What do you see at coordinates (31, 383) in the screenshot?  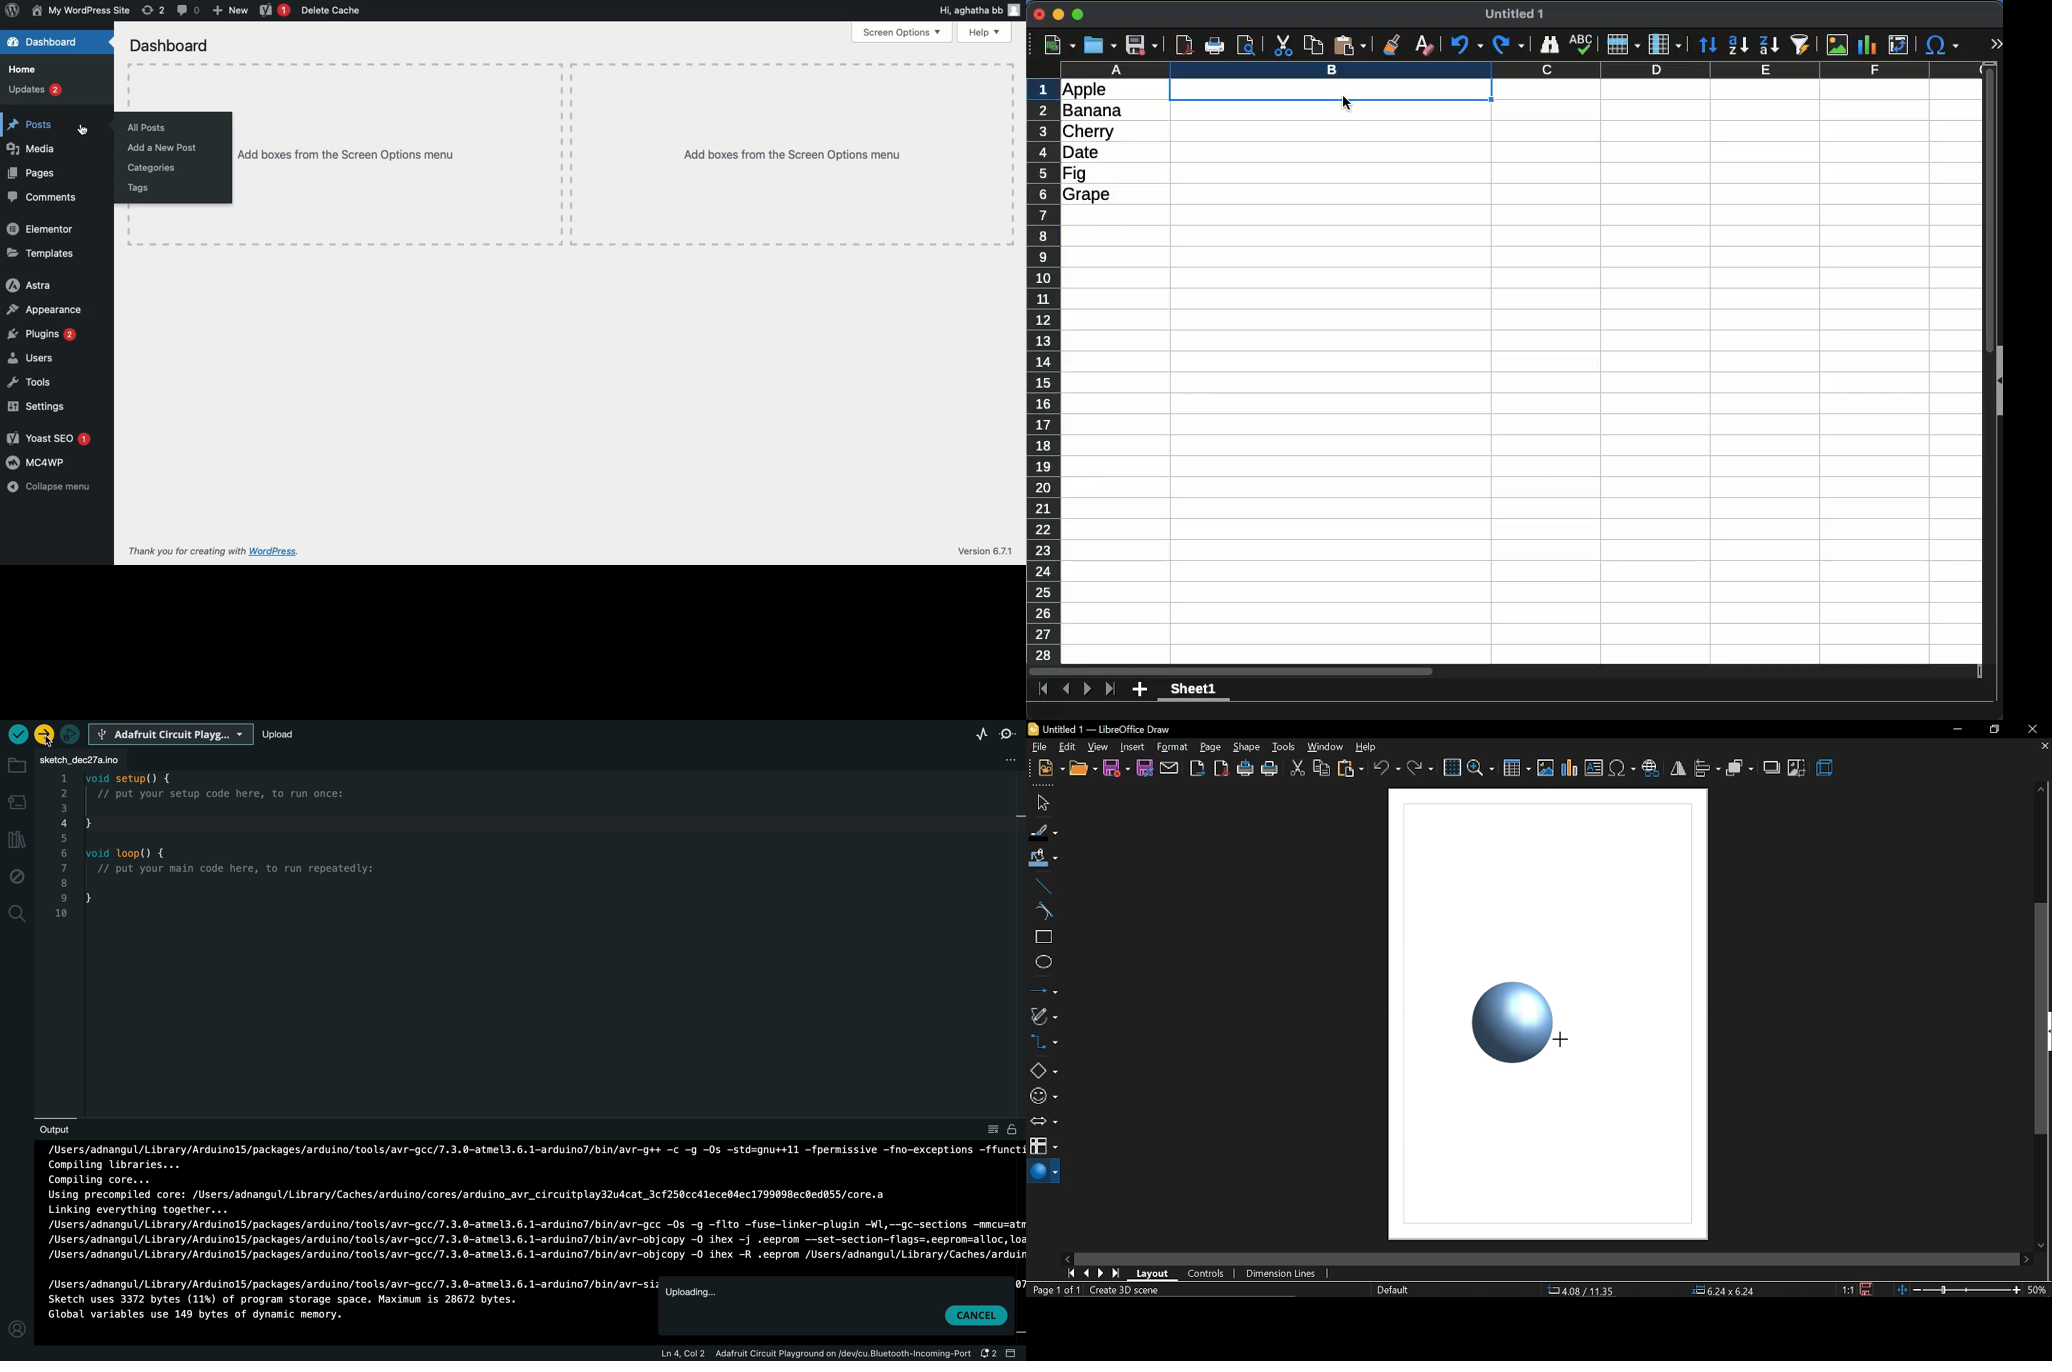 I see `Tools` at bounding box center [31, 383].